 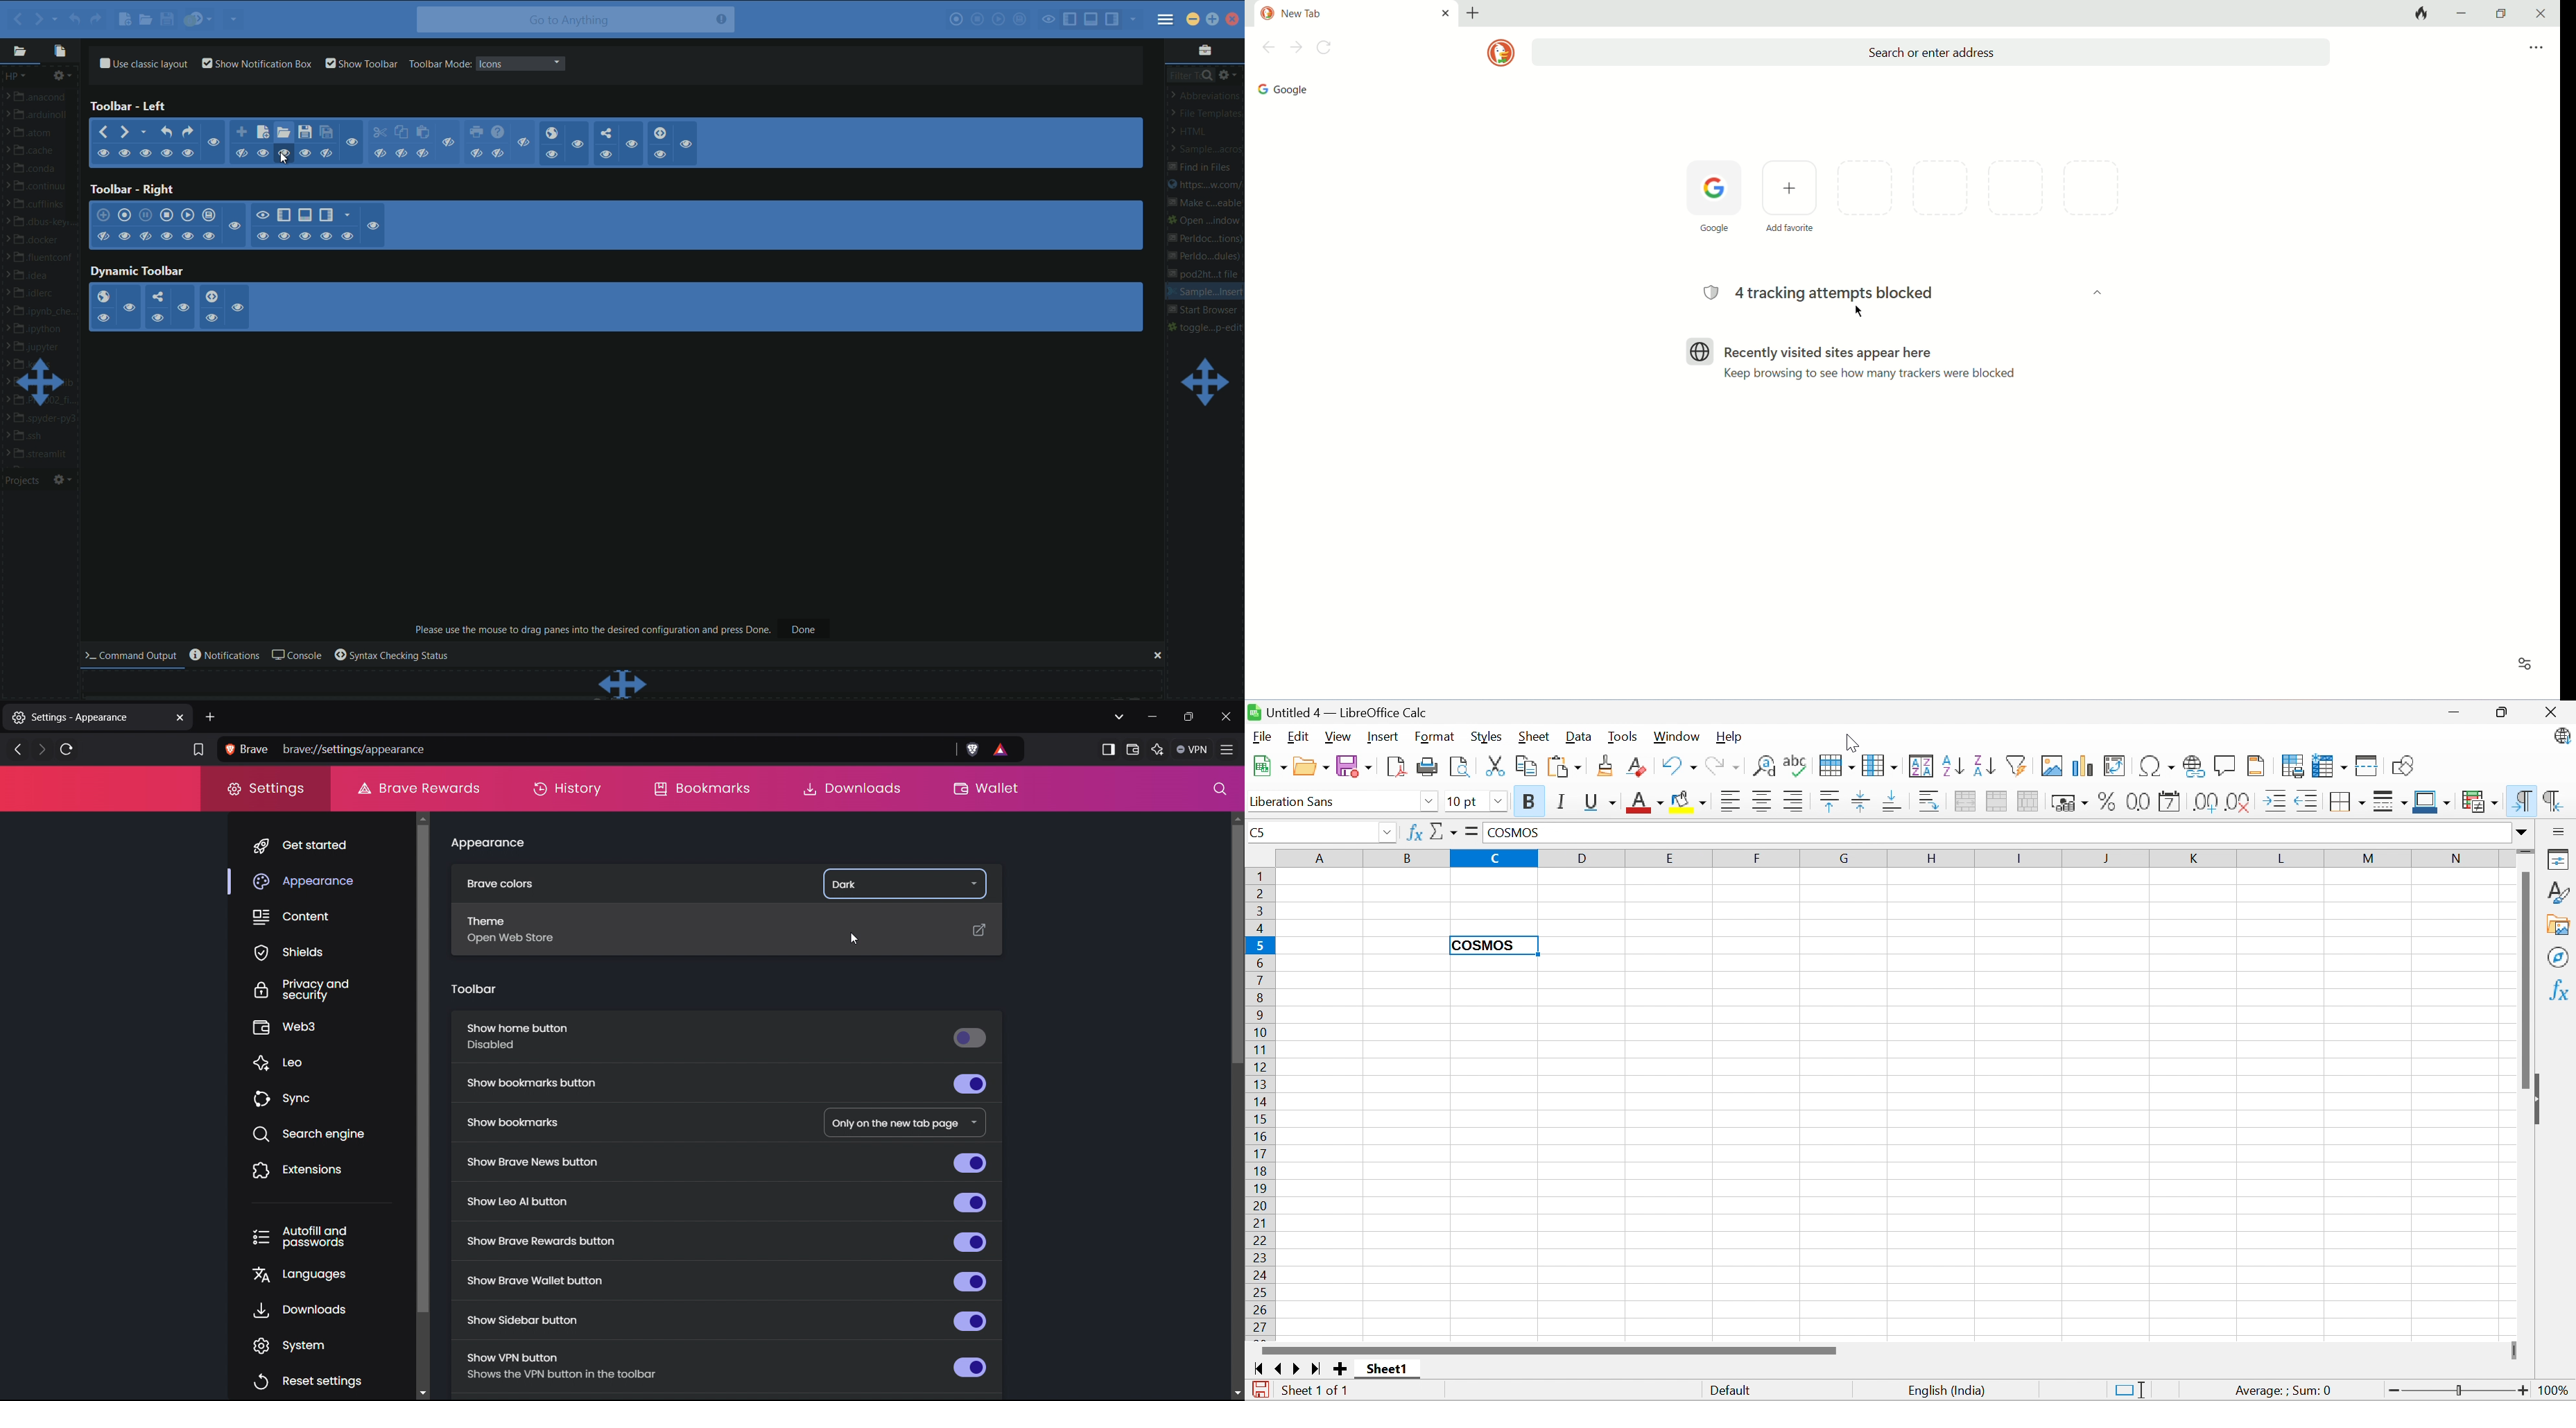 What do you see at coordinates (2561, 988) in the screenshot?
I see `Functions` at bounding box center [2561, 988].